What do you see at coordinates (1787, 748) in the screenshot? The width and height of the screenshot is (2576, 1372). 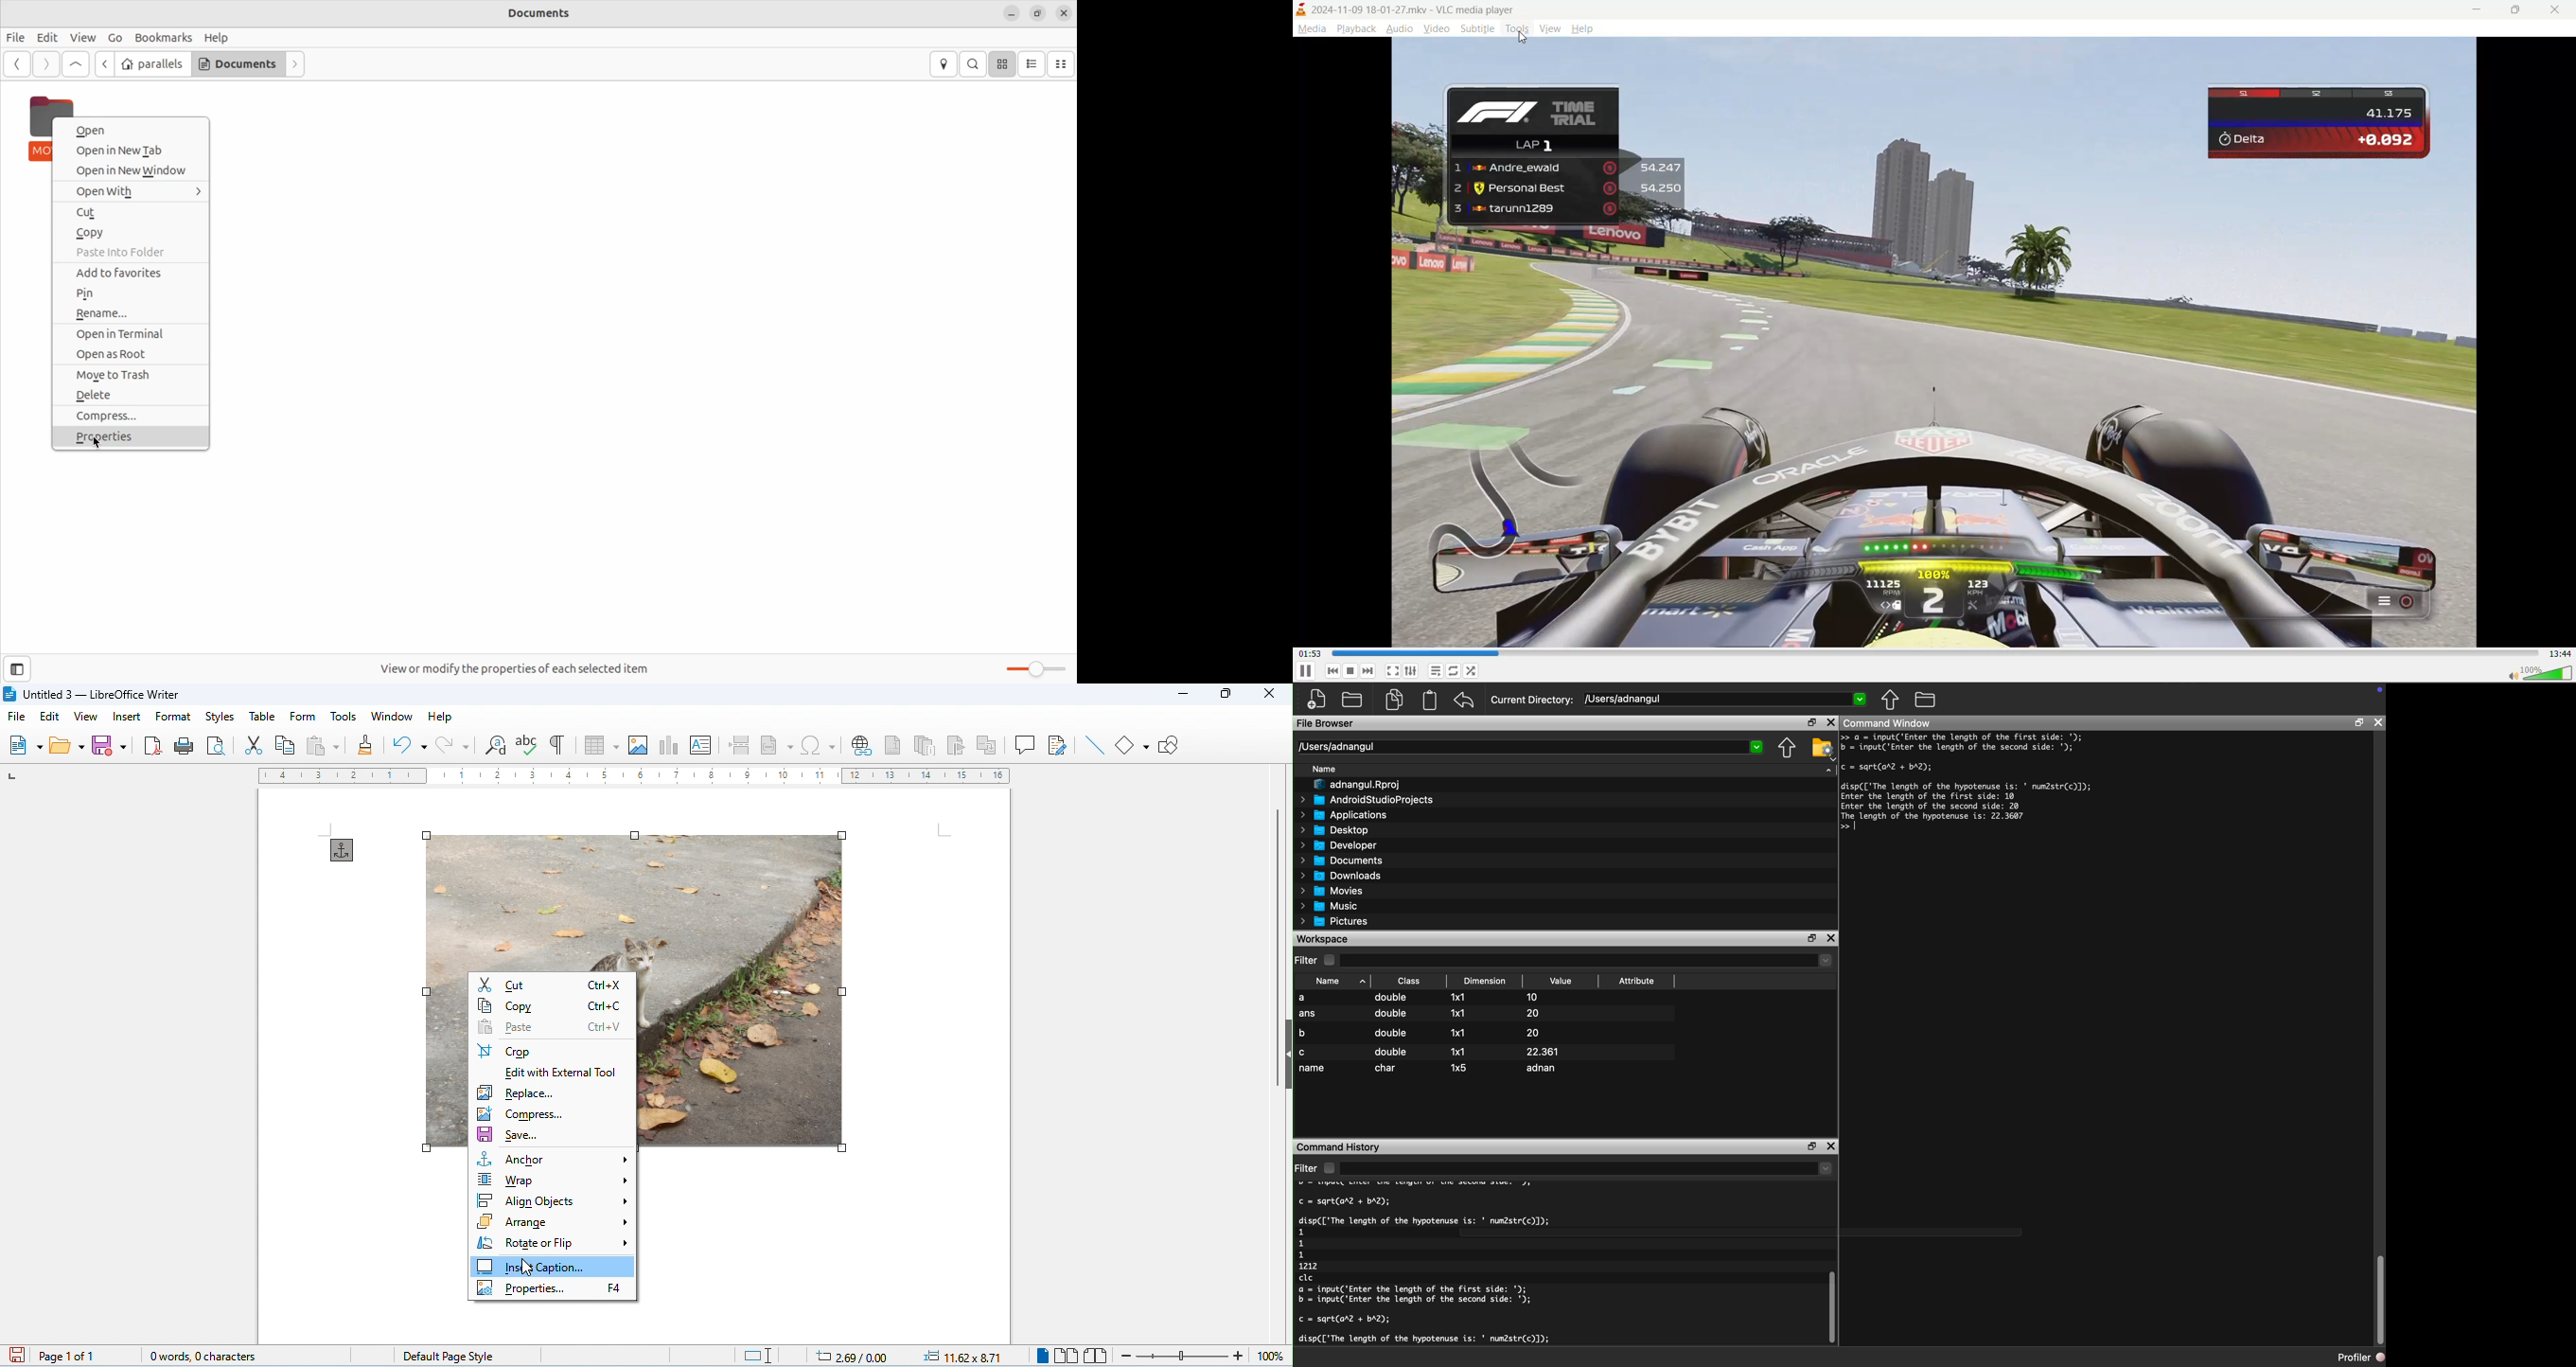 I see `move up` at bounding box center [1787, 748].